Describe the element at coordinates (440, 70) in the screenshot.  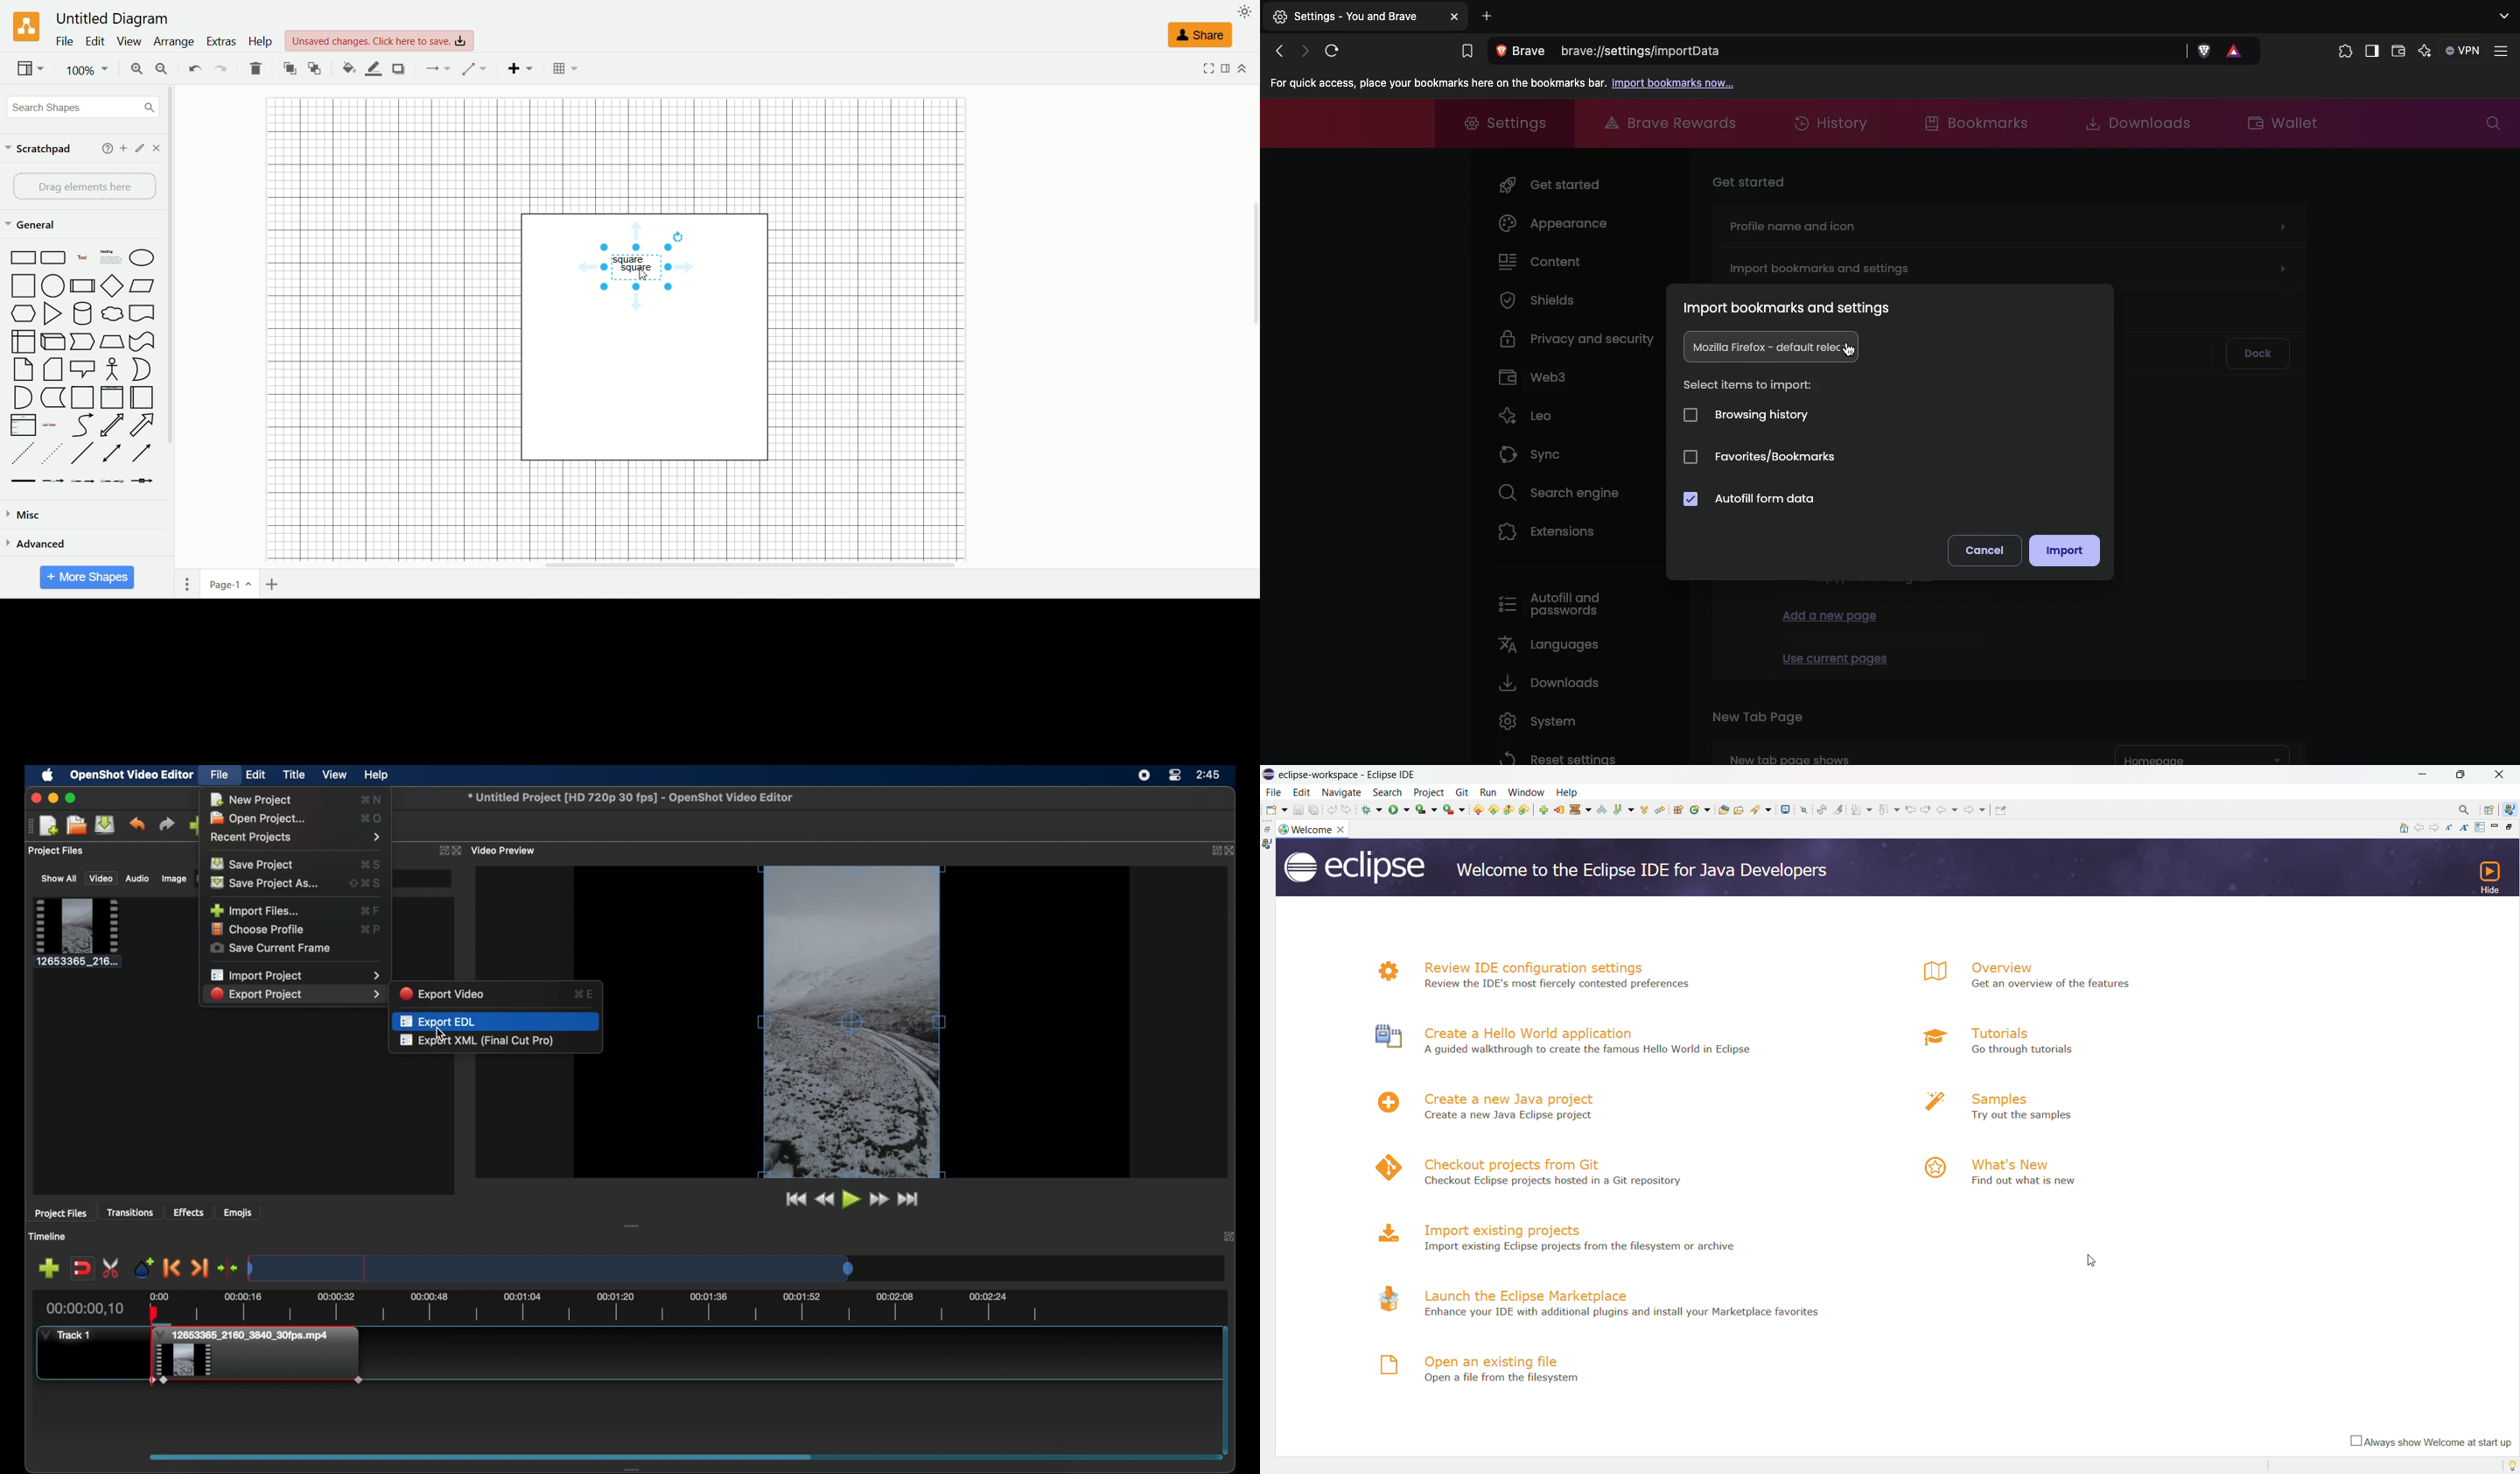
I see `connection` at that location.